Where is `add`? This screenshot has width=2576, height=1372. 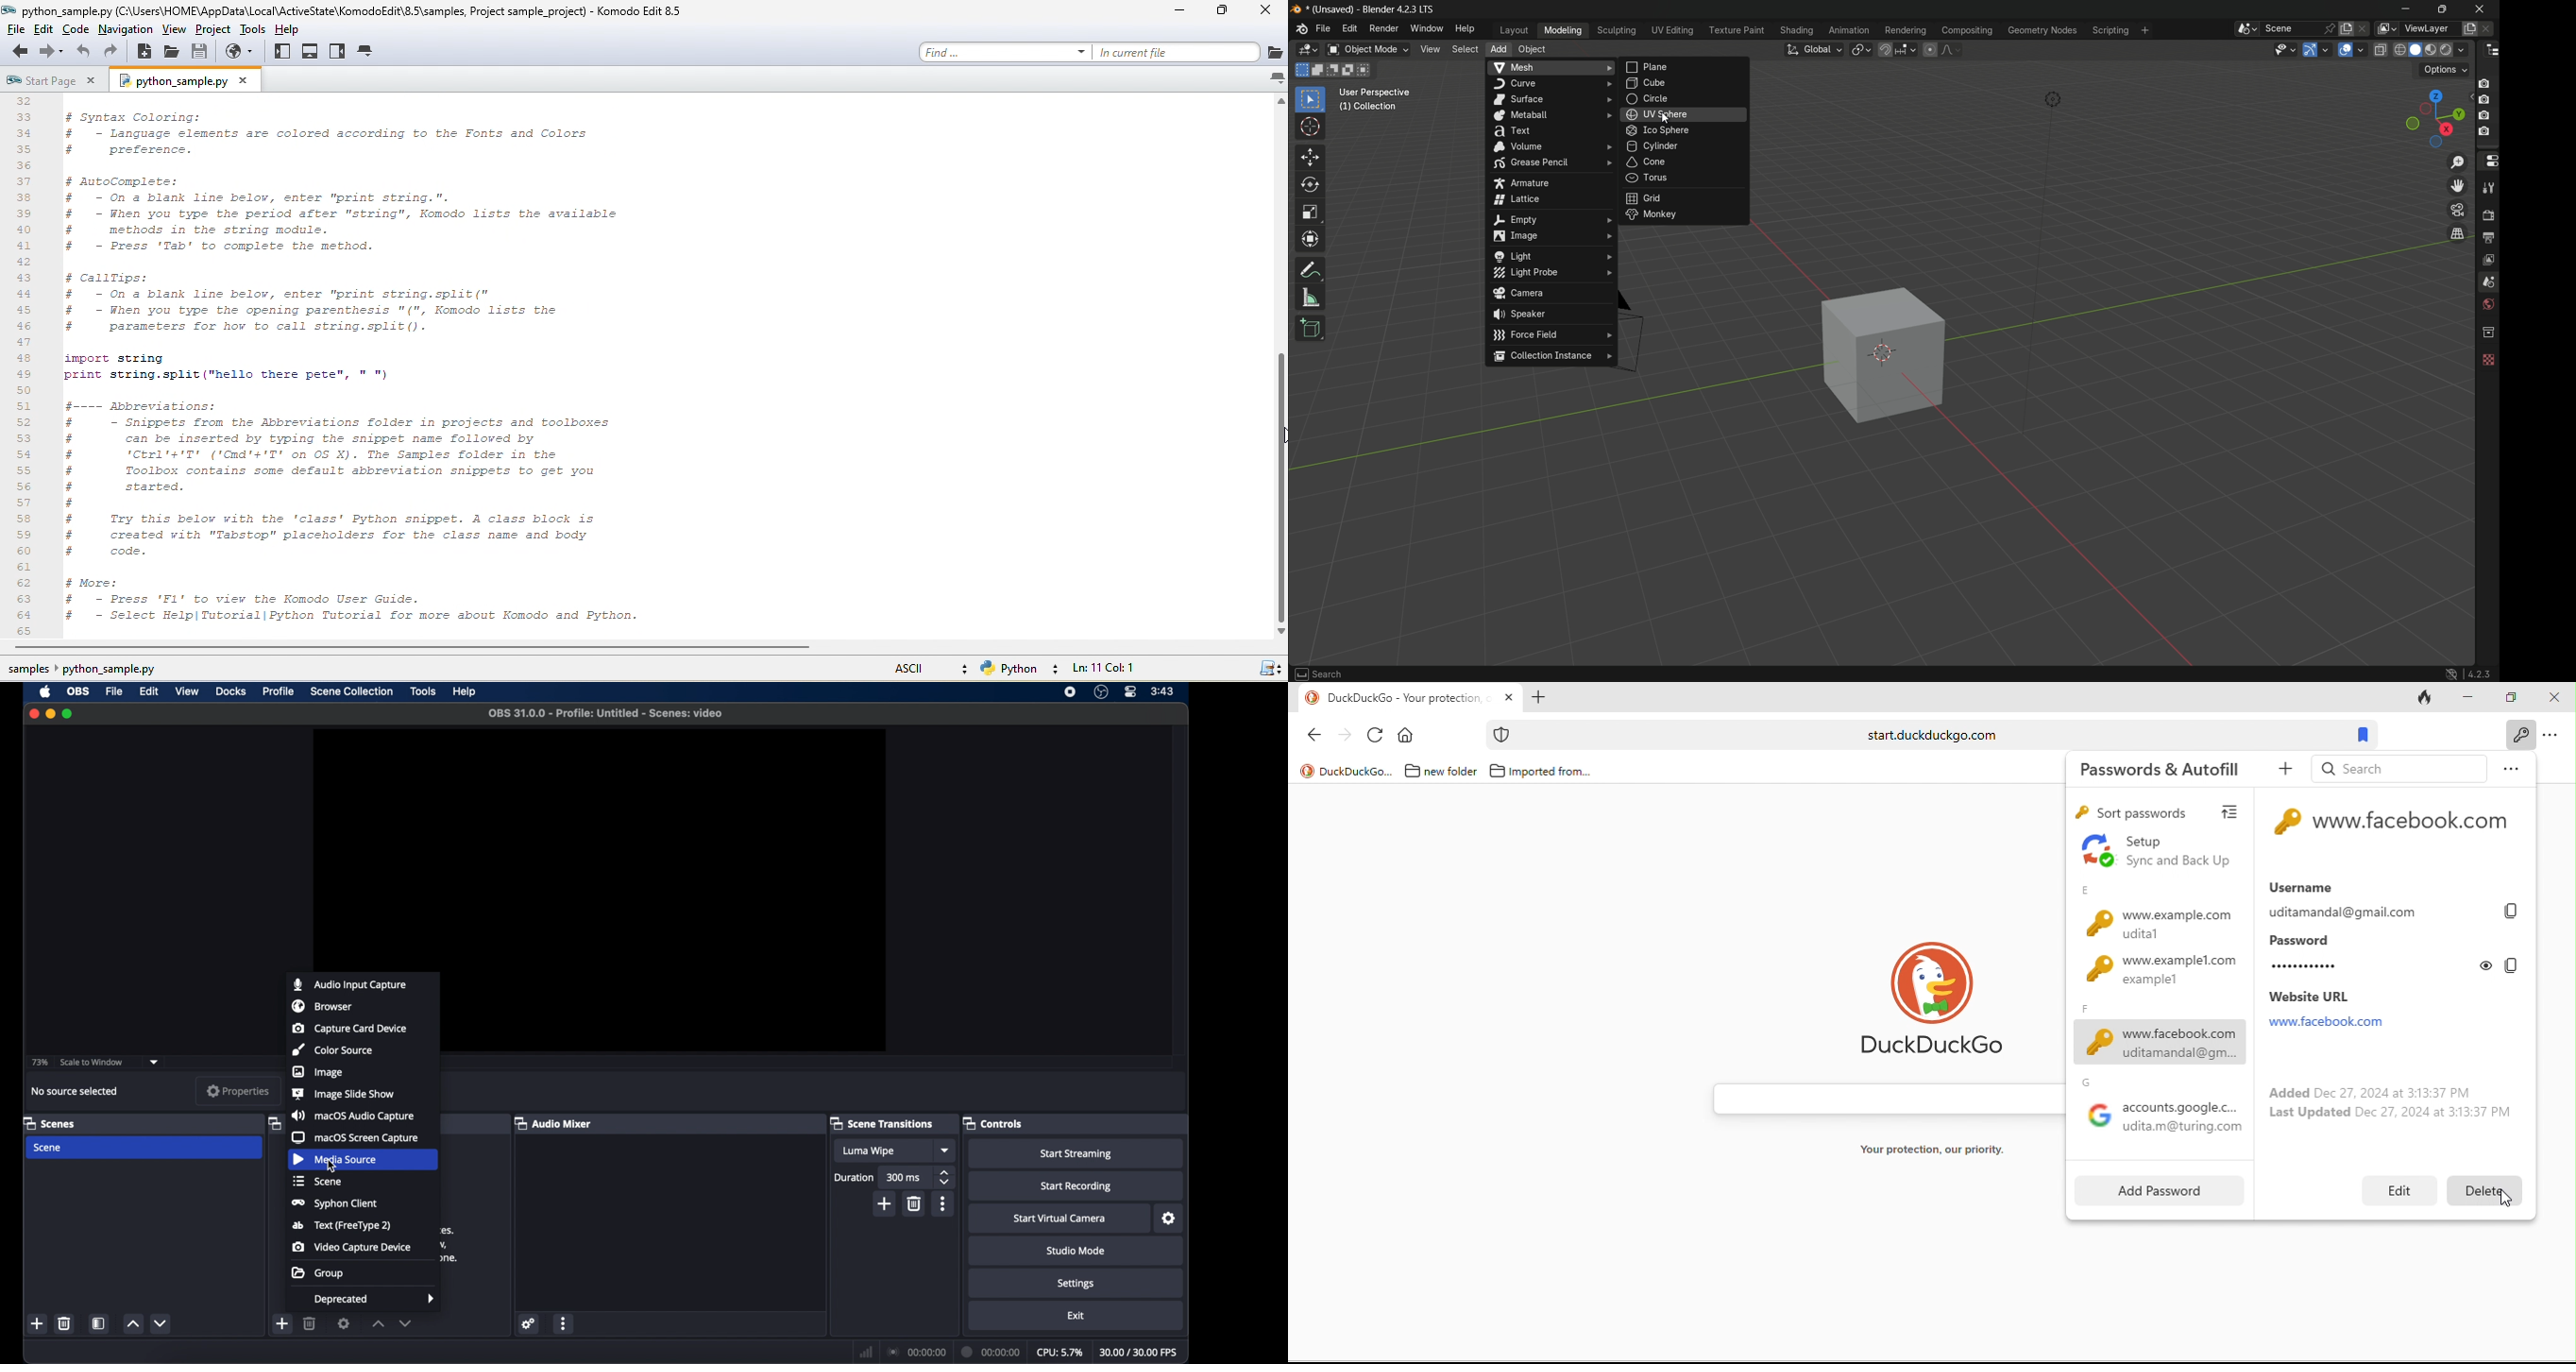 add is located at coordinates (886, 1204).